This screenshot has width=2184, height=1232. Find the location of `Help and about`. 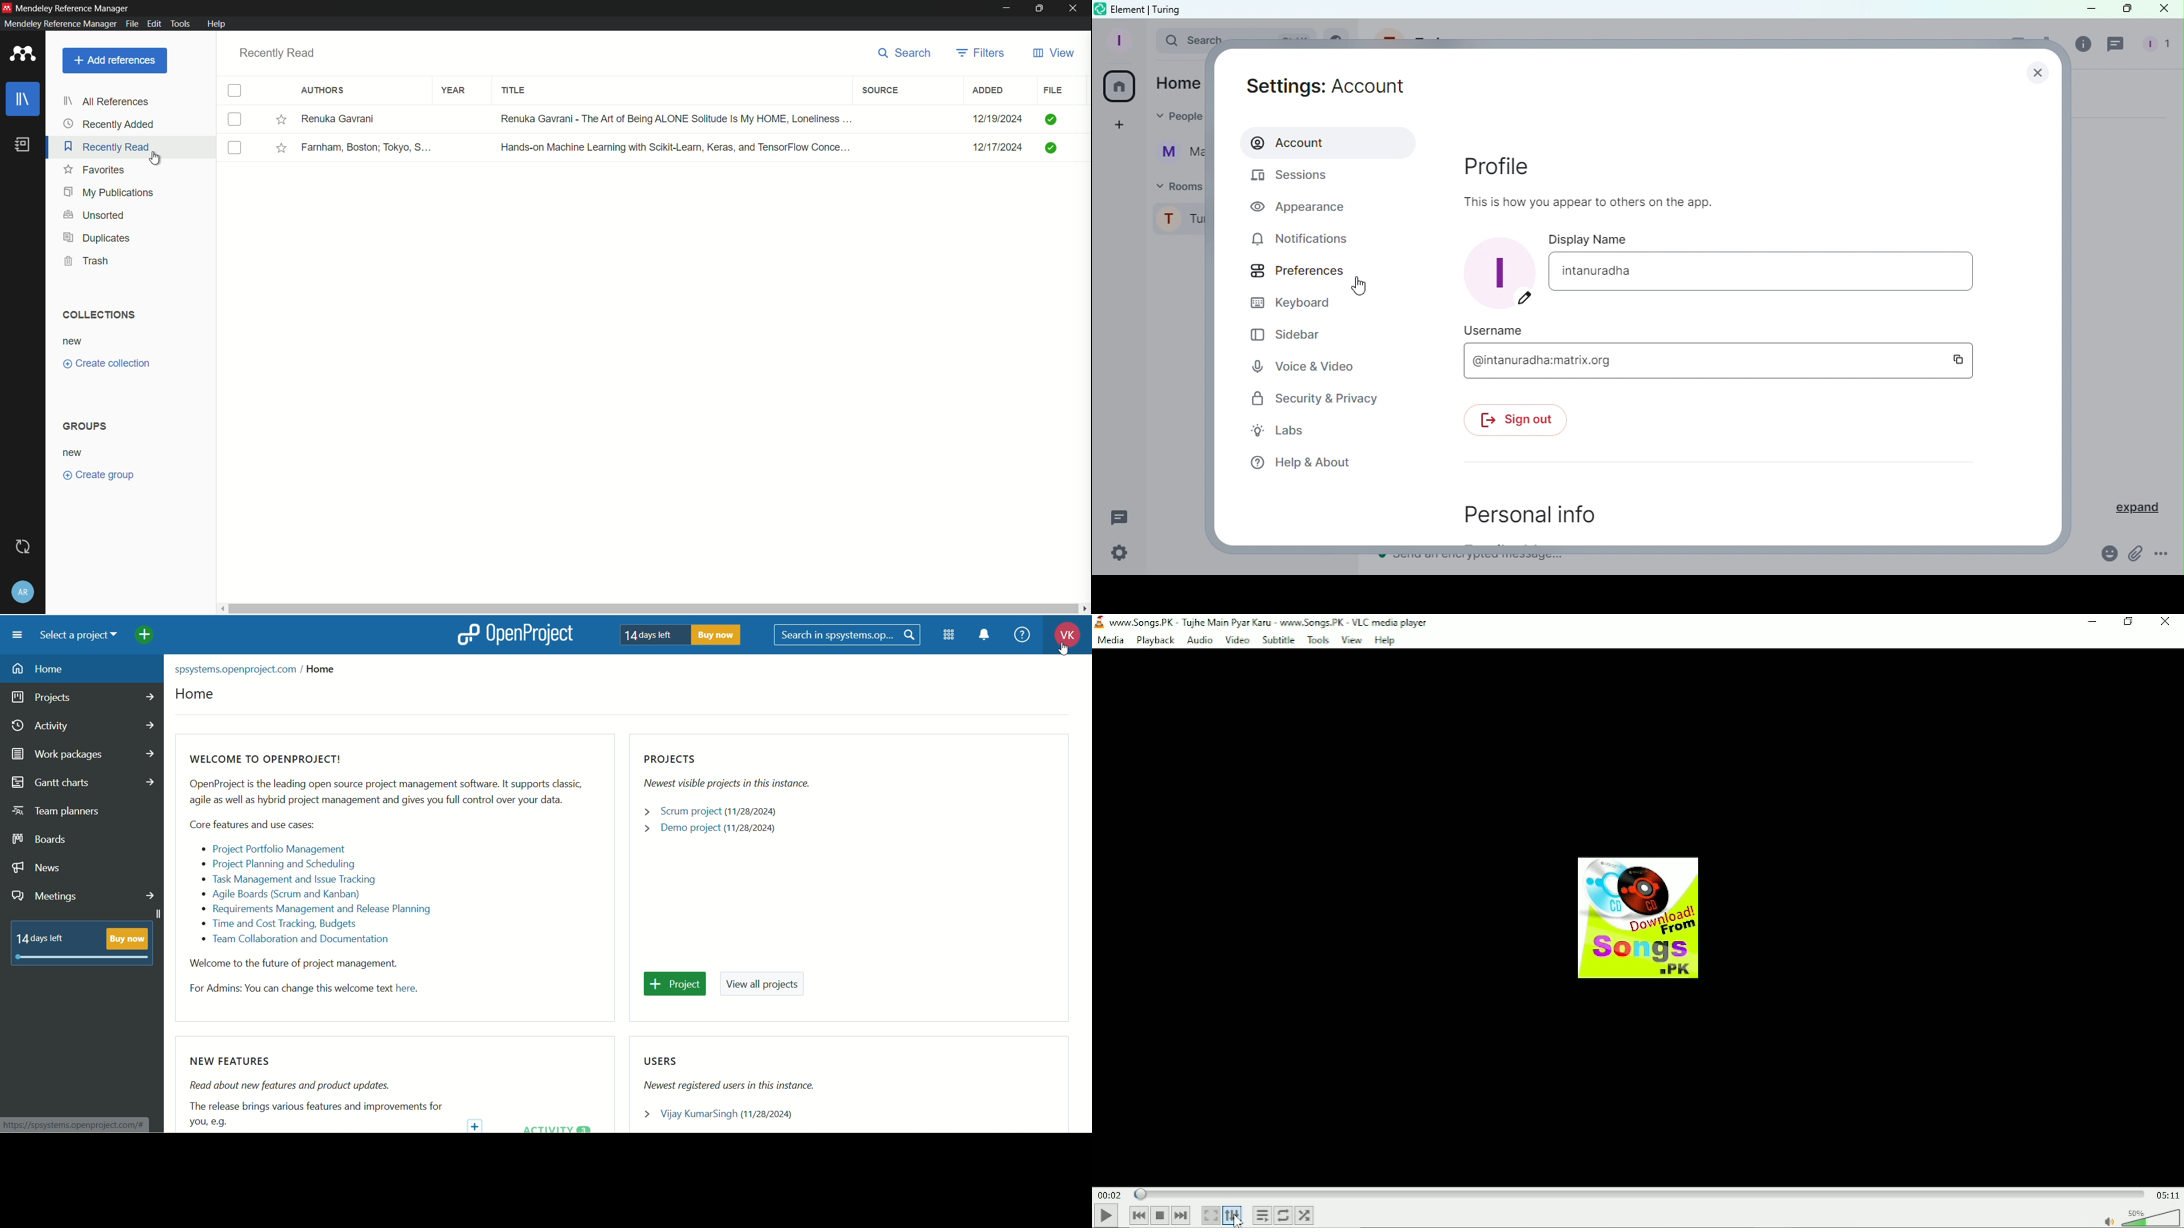

Help and about is located at coordinates (1301, 464).